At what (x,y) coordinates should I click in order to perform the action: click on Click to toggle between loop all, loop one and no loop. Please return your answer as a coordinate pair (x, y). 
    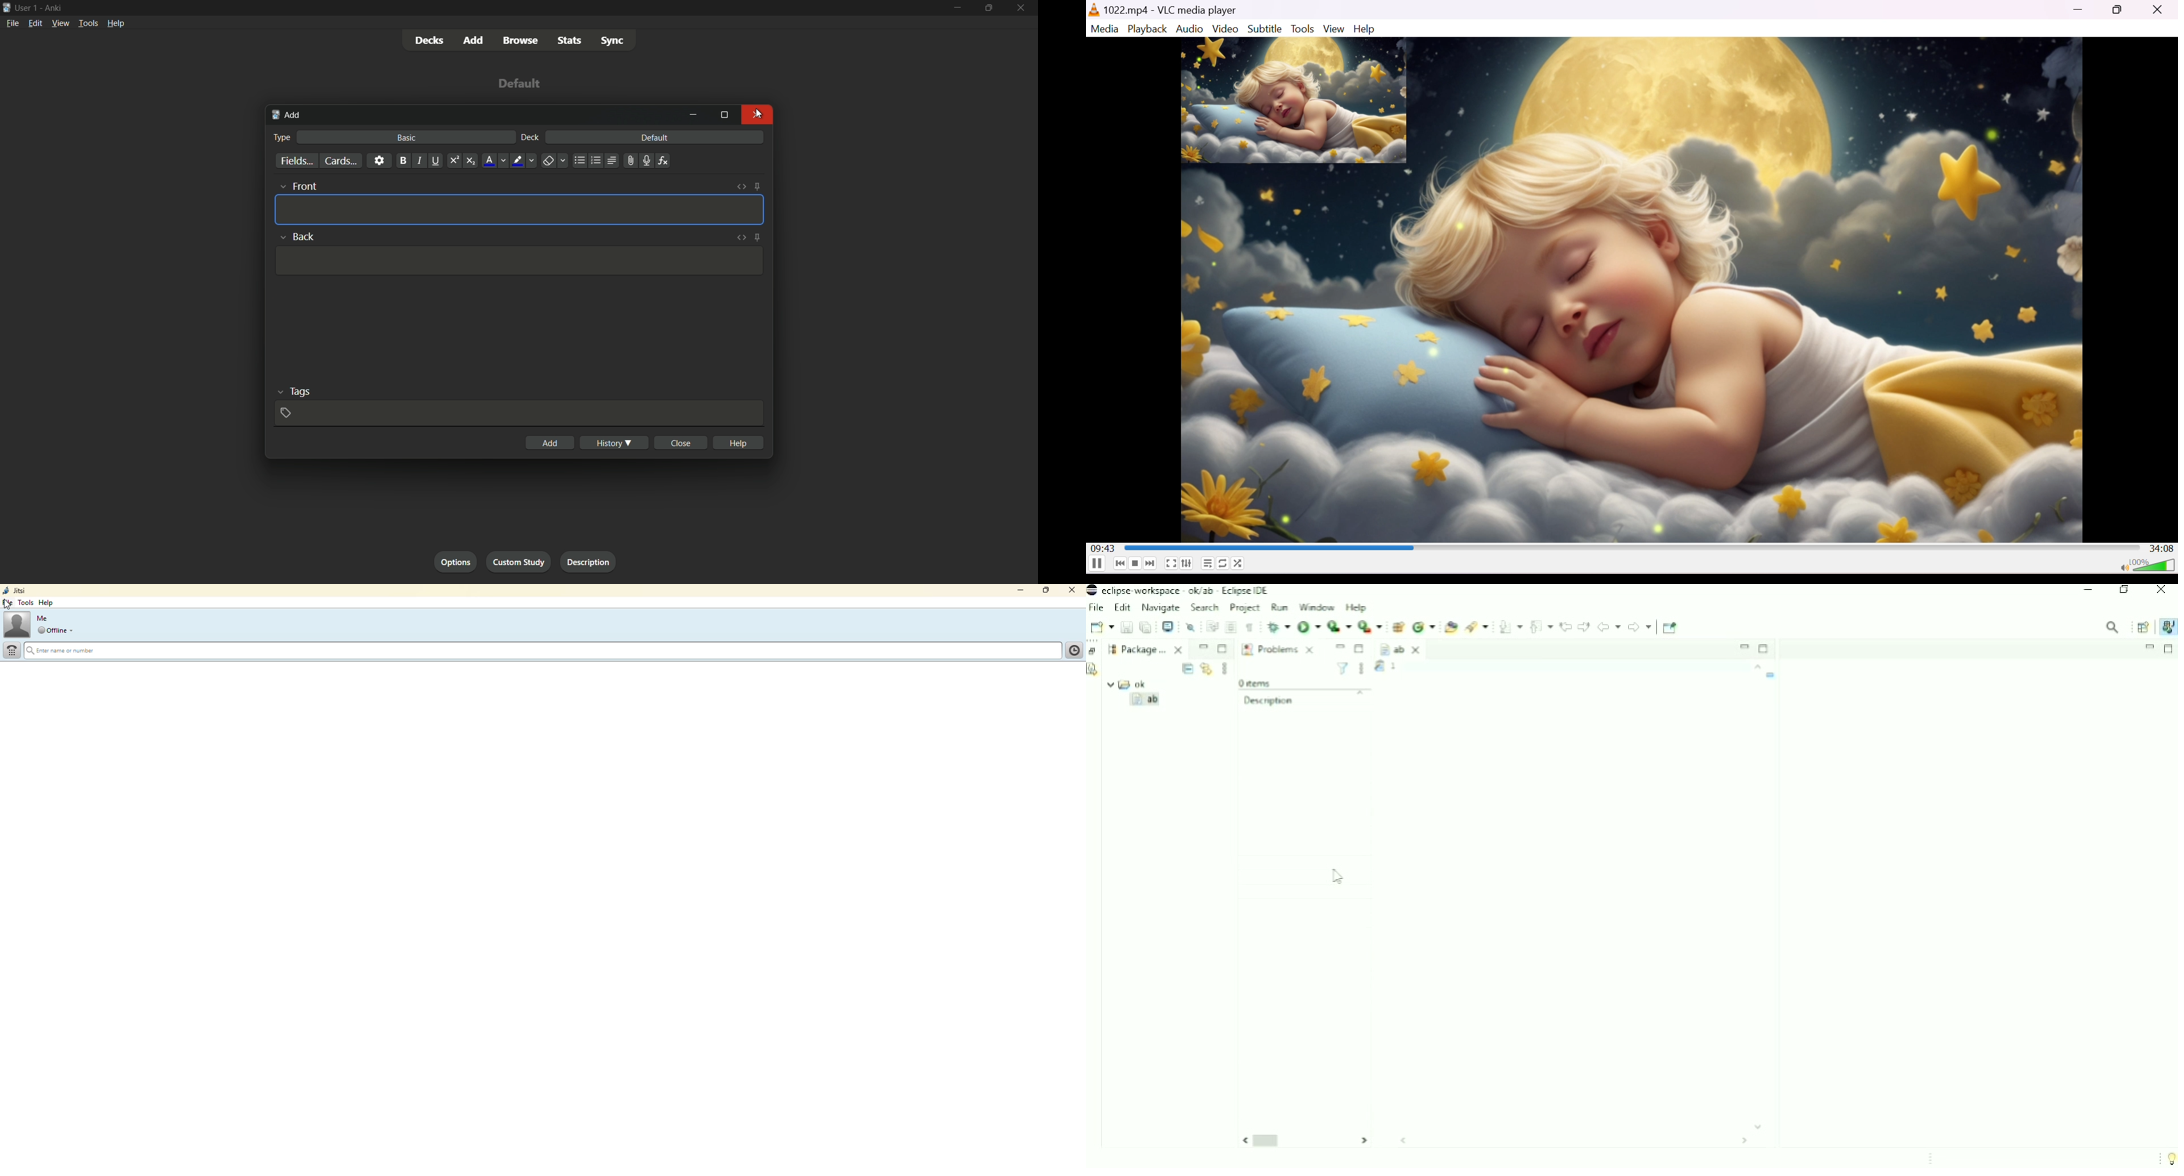
    Looking at the image, I should click on (1223, 563).